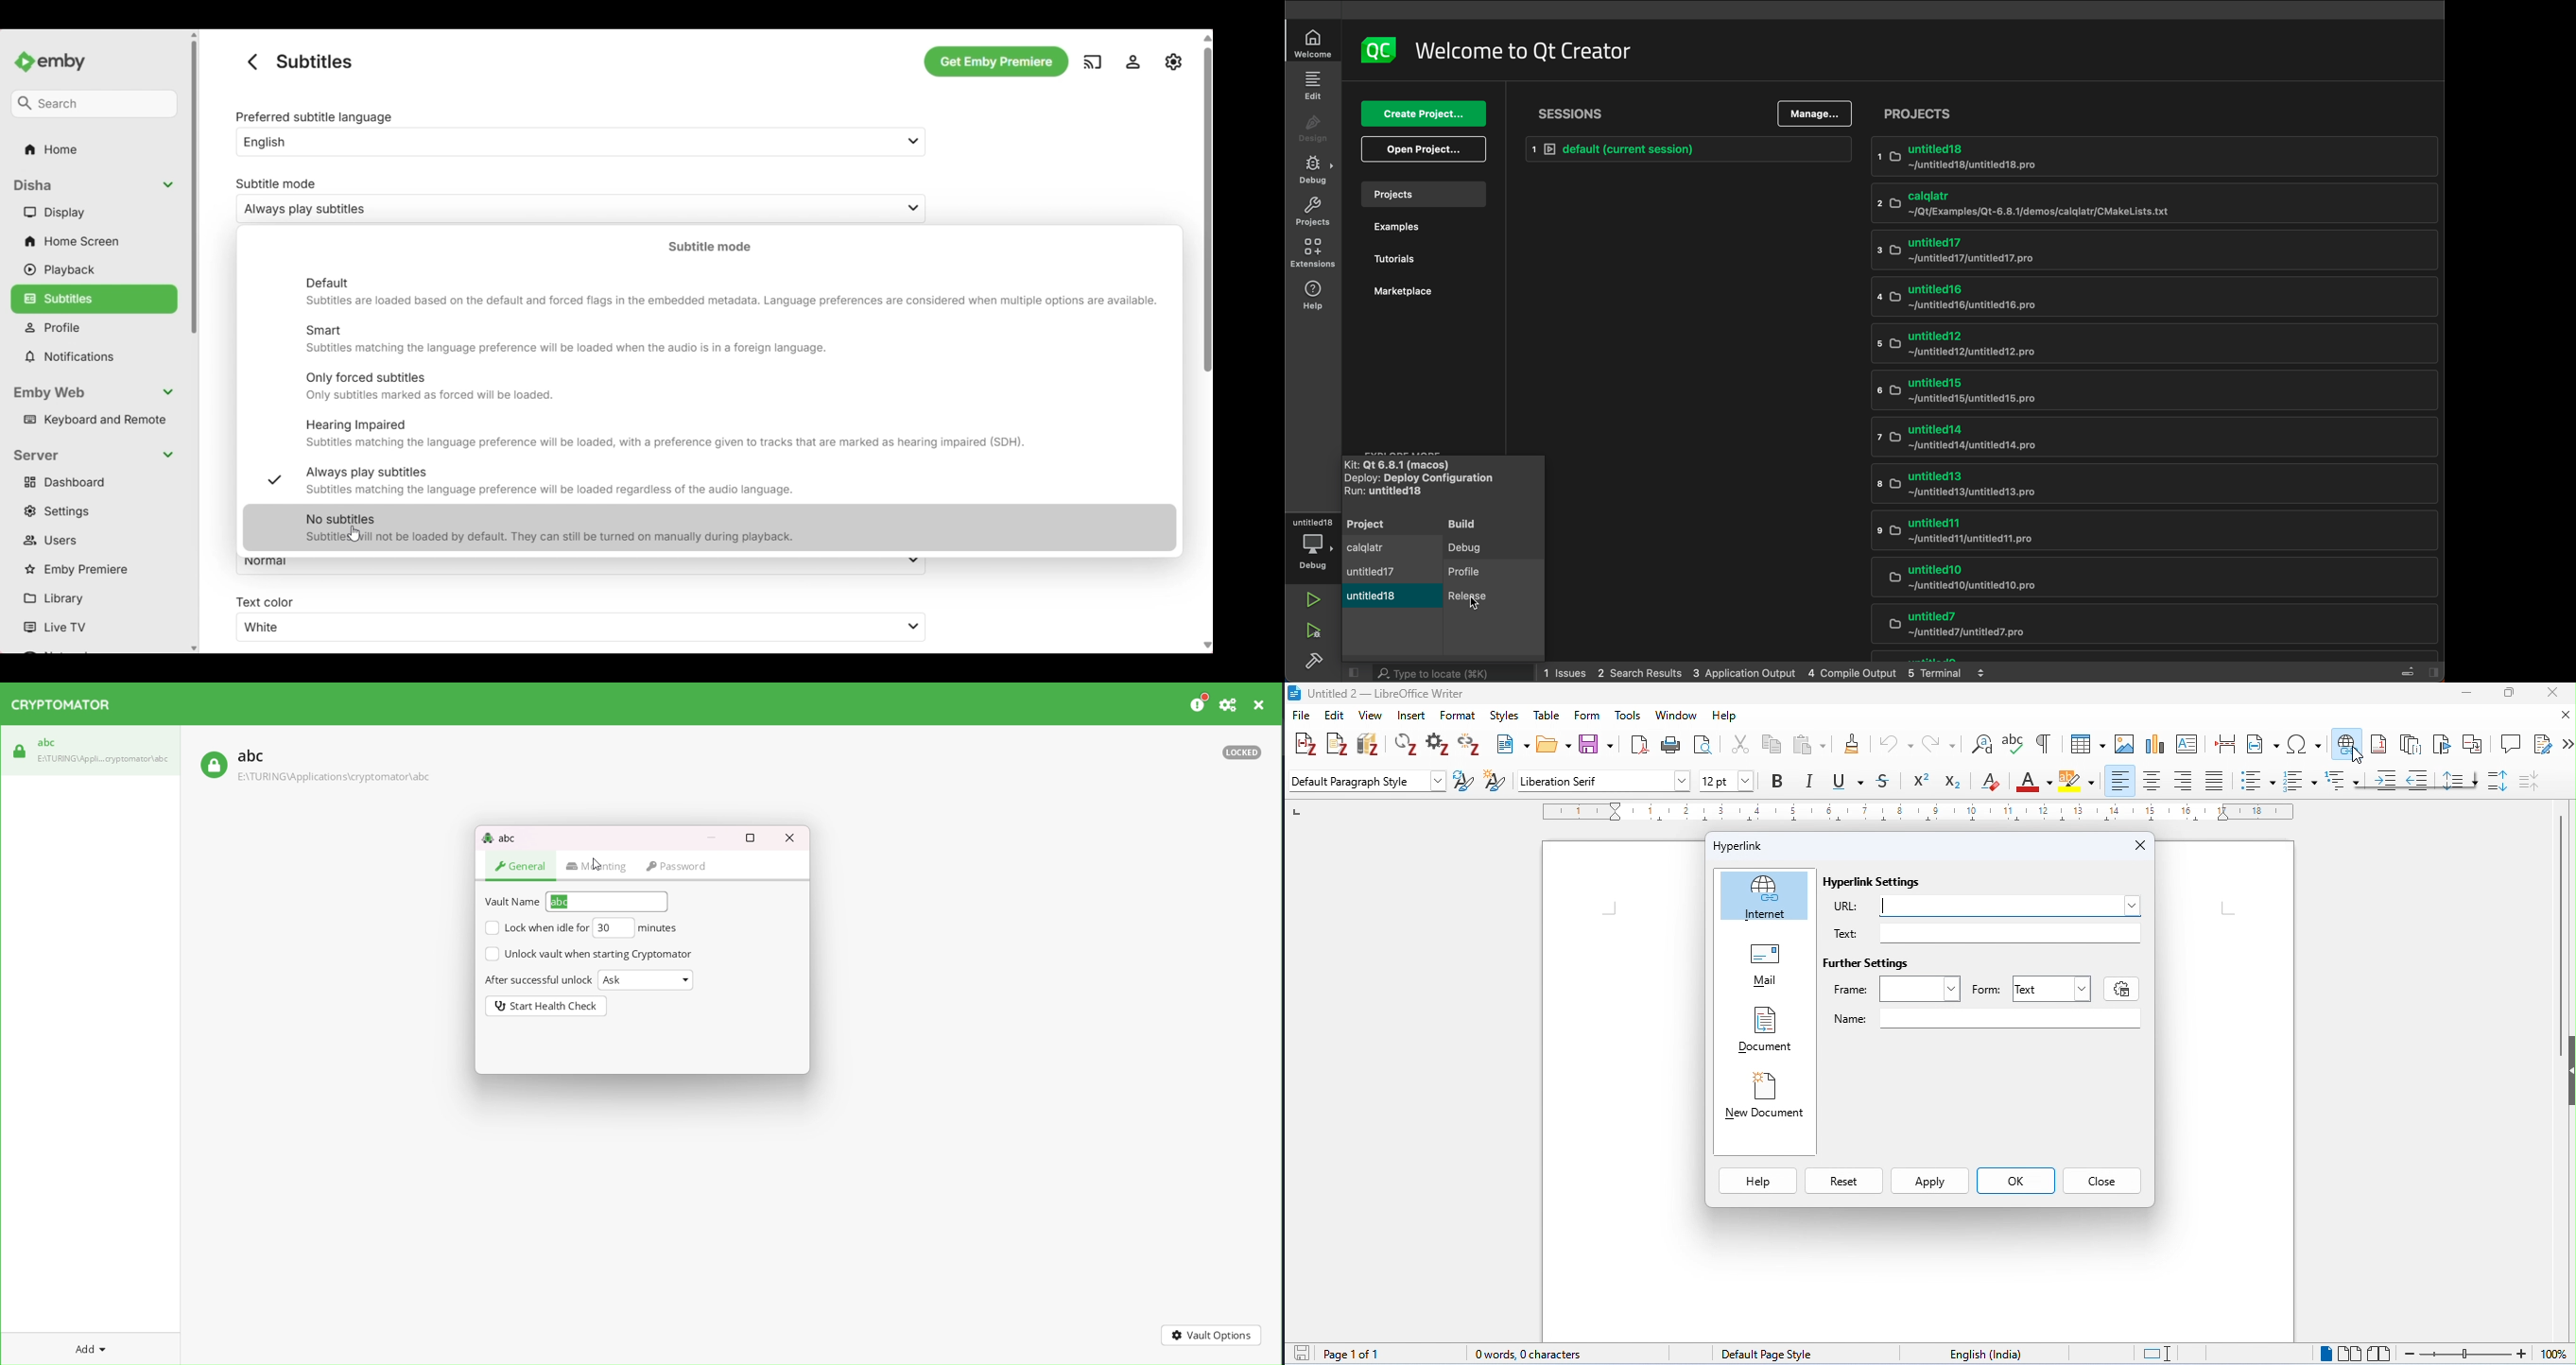  Describe the element at coordinates (2124, 532) in the screenshot. I see `untitled11` at that location.